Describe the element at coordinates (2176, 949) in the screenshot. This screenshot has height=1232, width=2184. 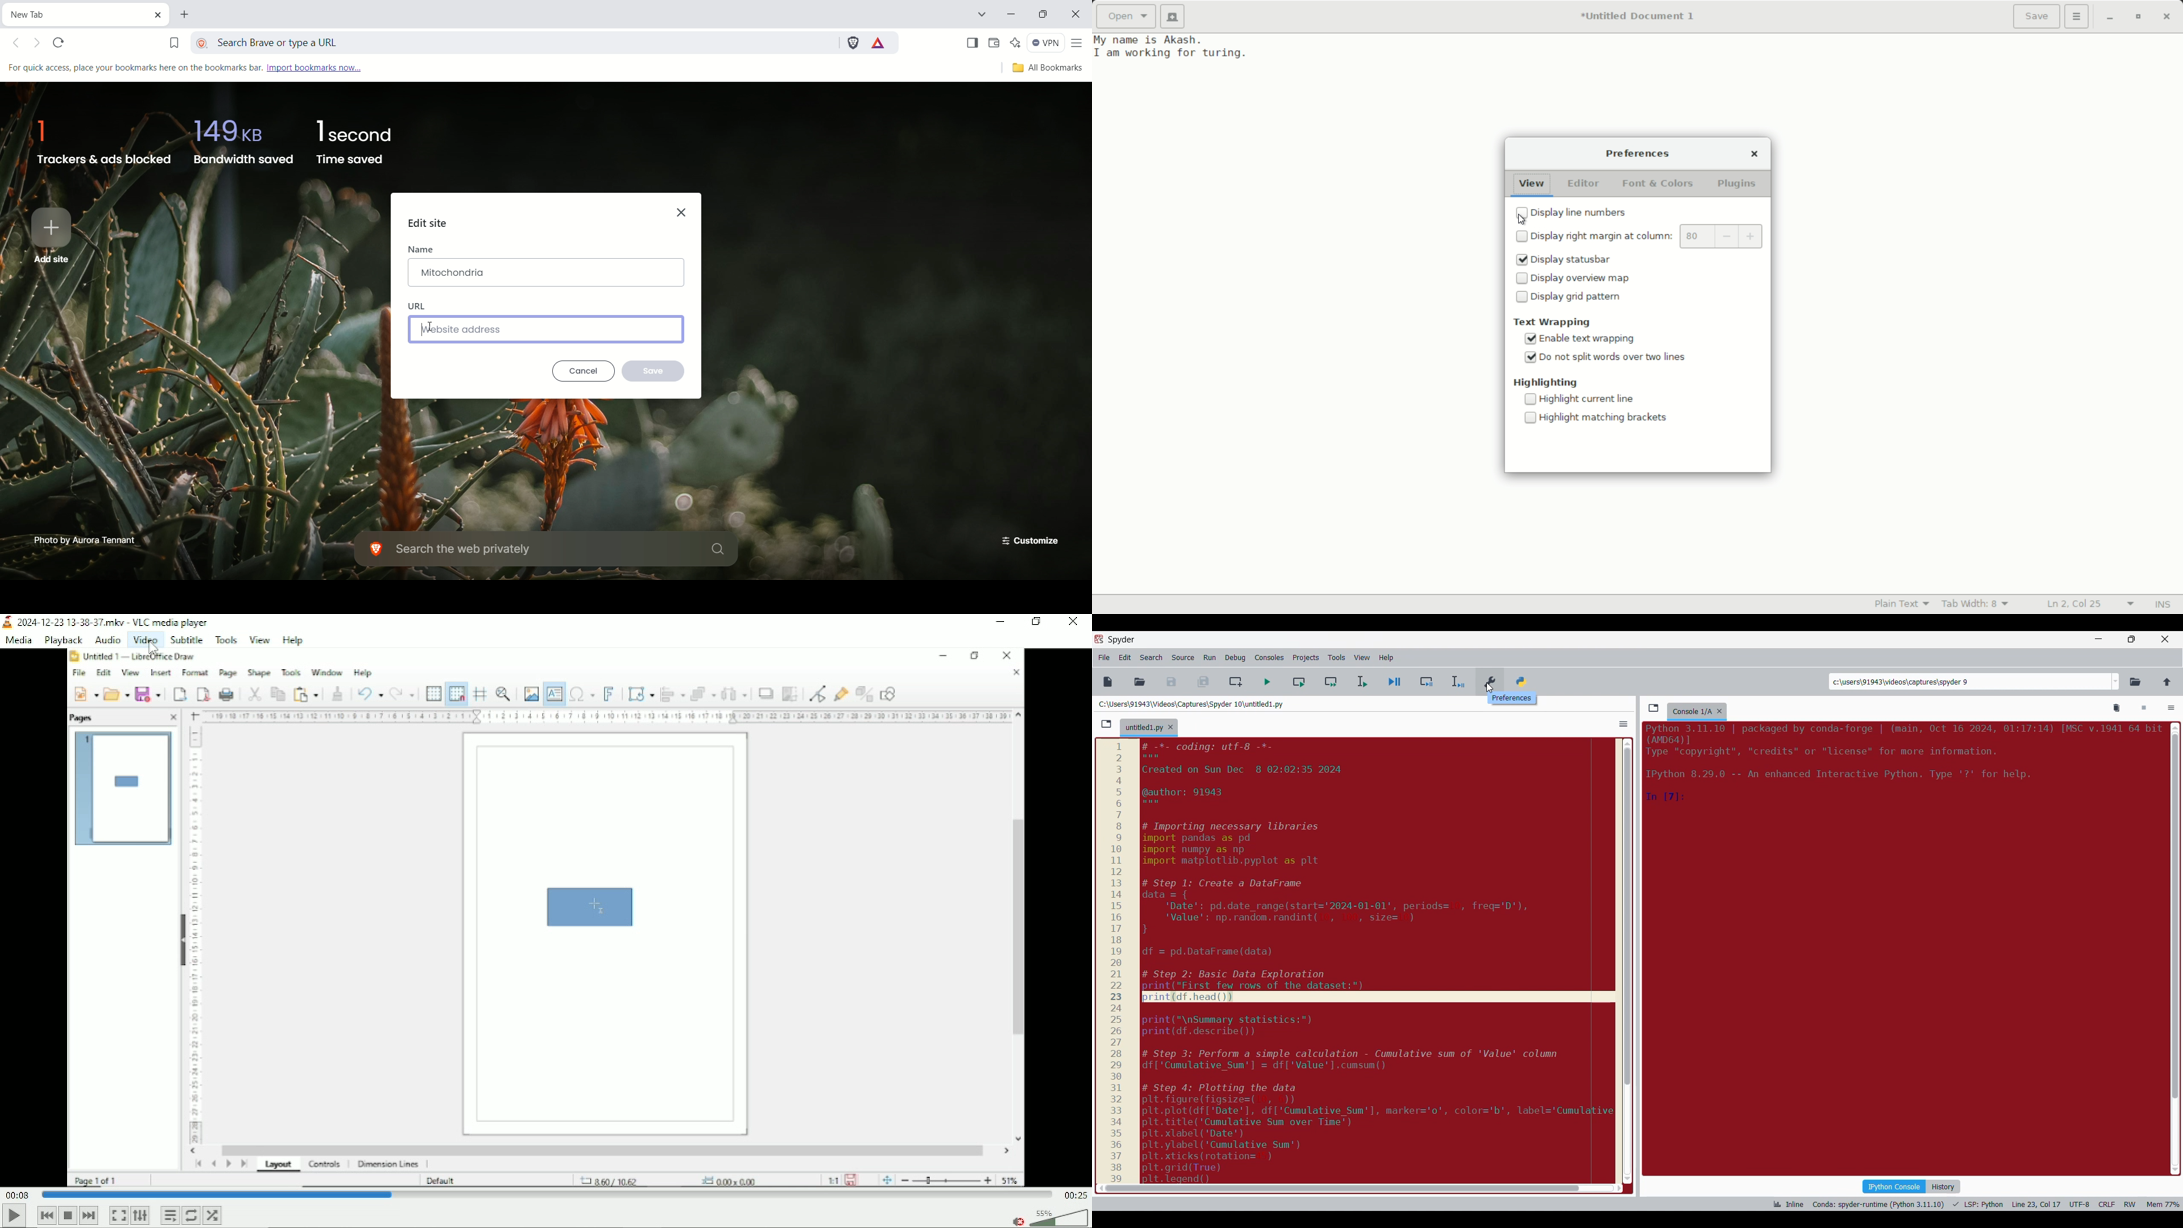
I see `Vertical slide bar` at that location.